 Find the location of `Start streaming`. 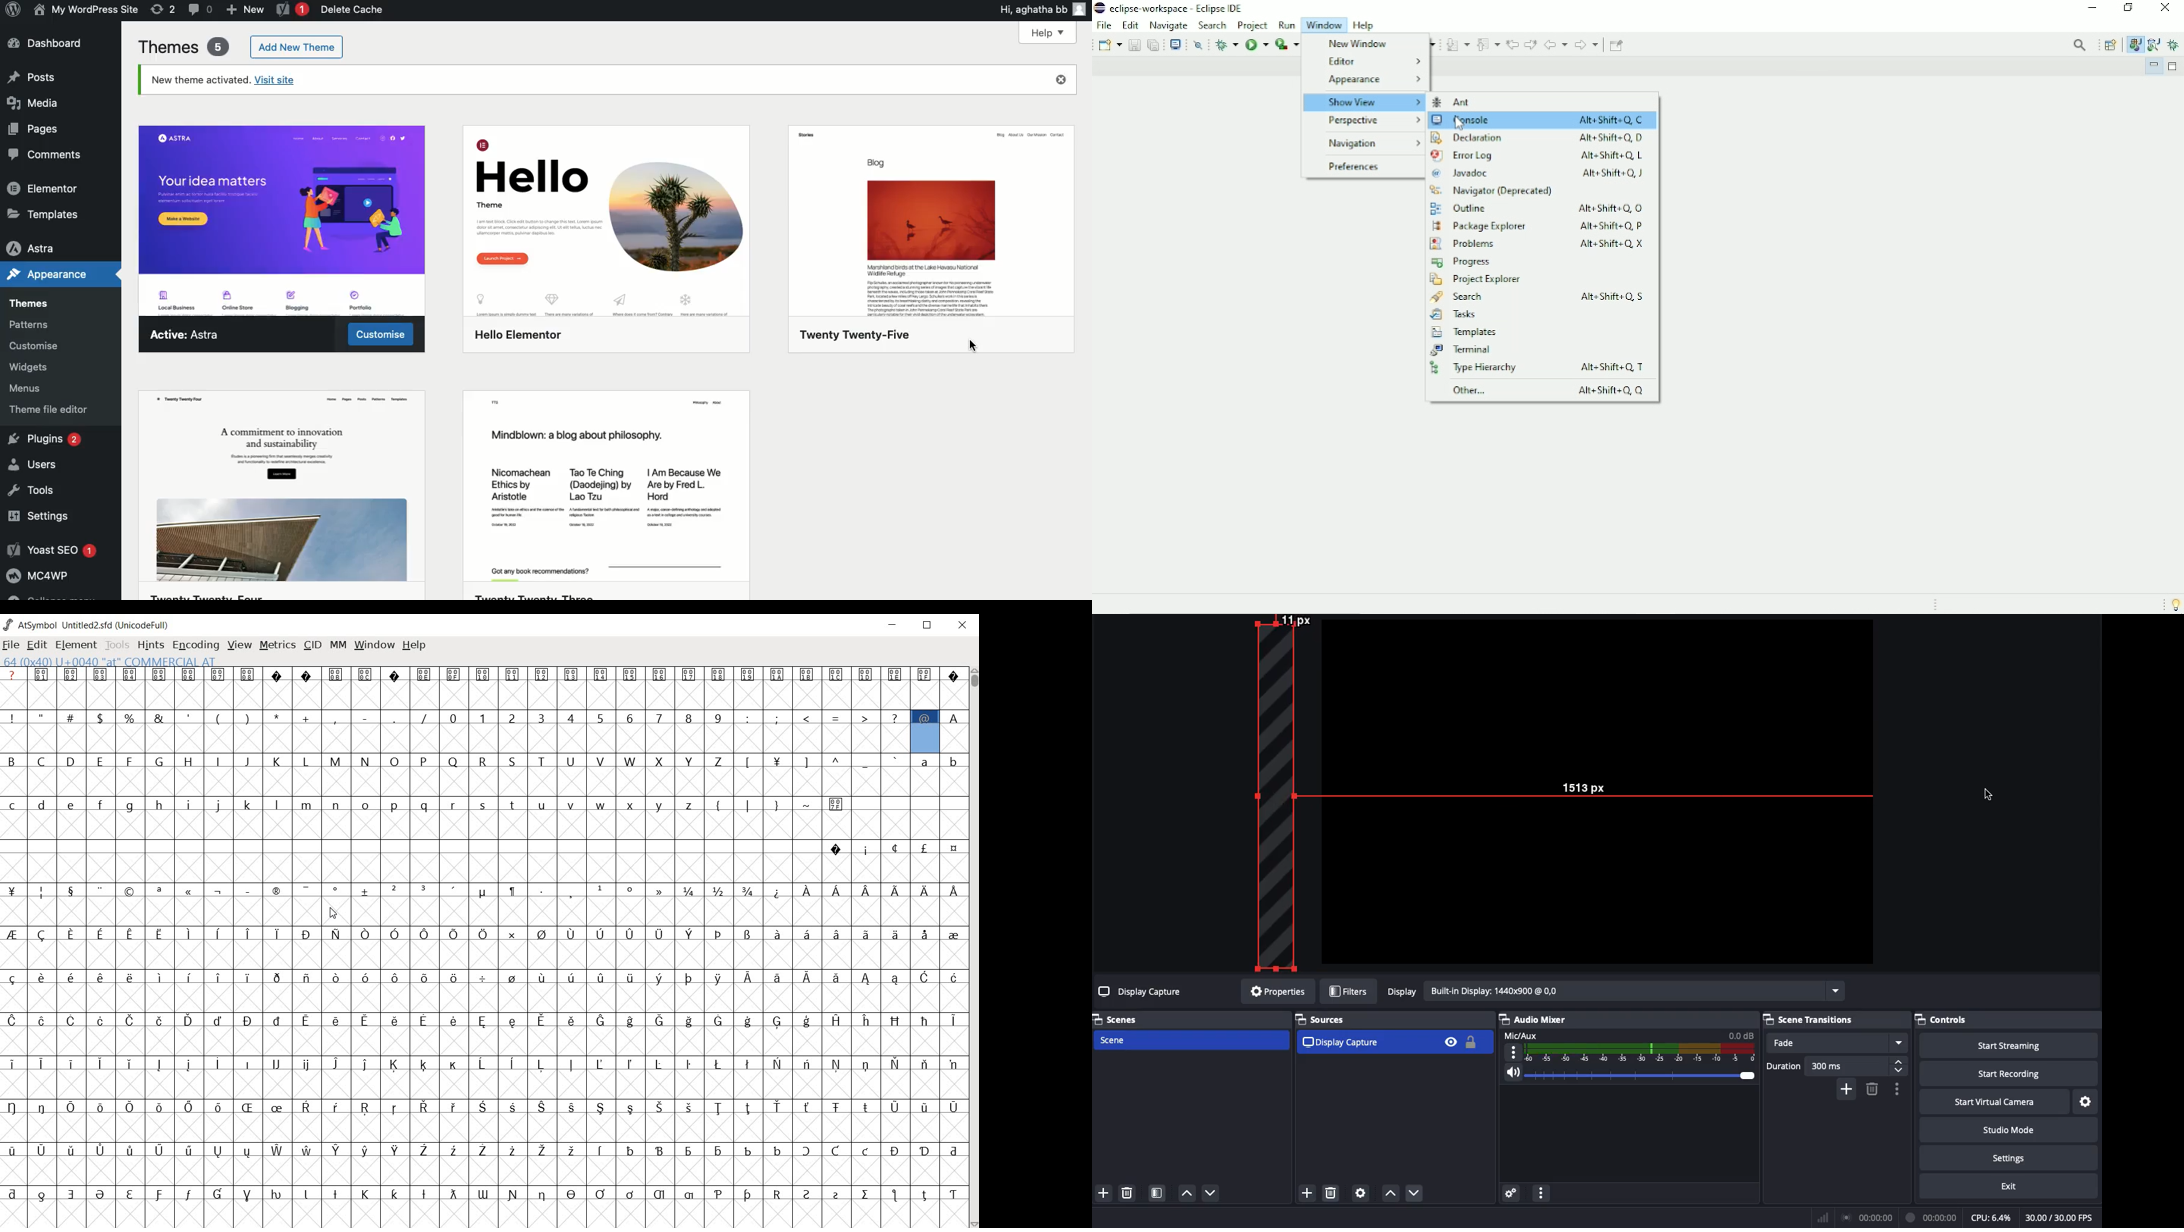

Start streaming is located at coordinates (2010, 1044).